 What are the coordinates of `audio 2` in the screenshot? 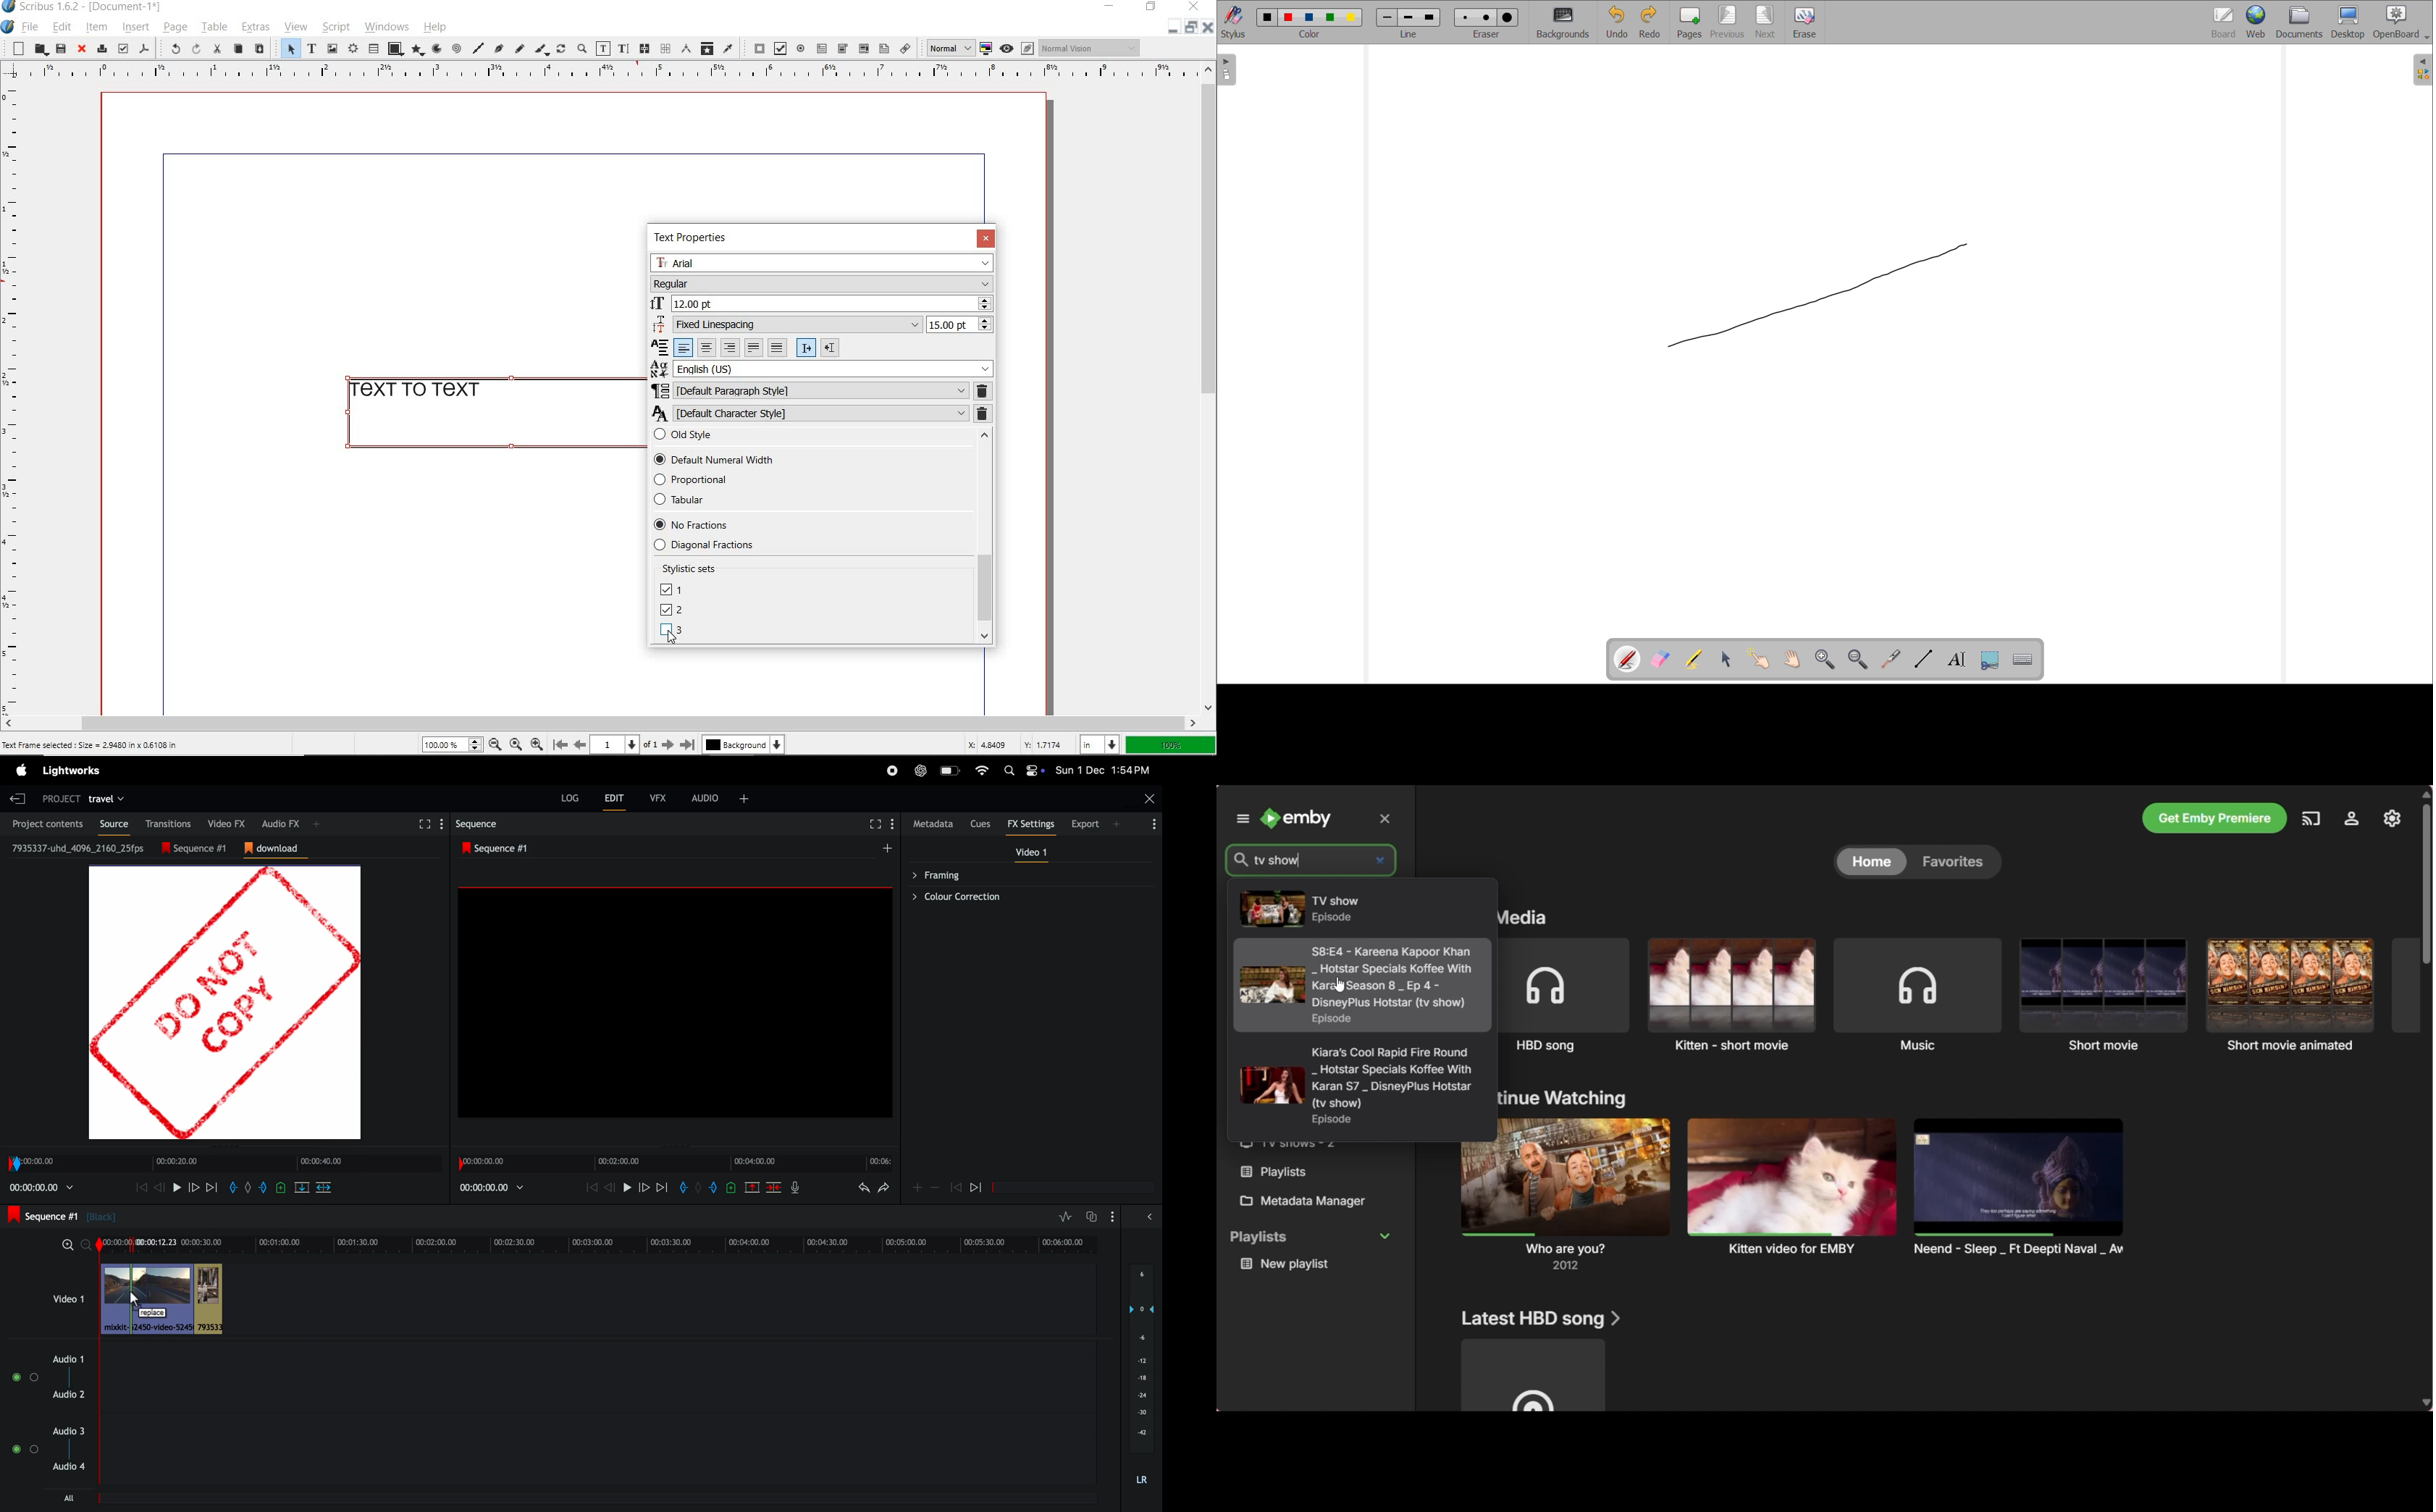 It's located at (68, 1394).